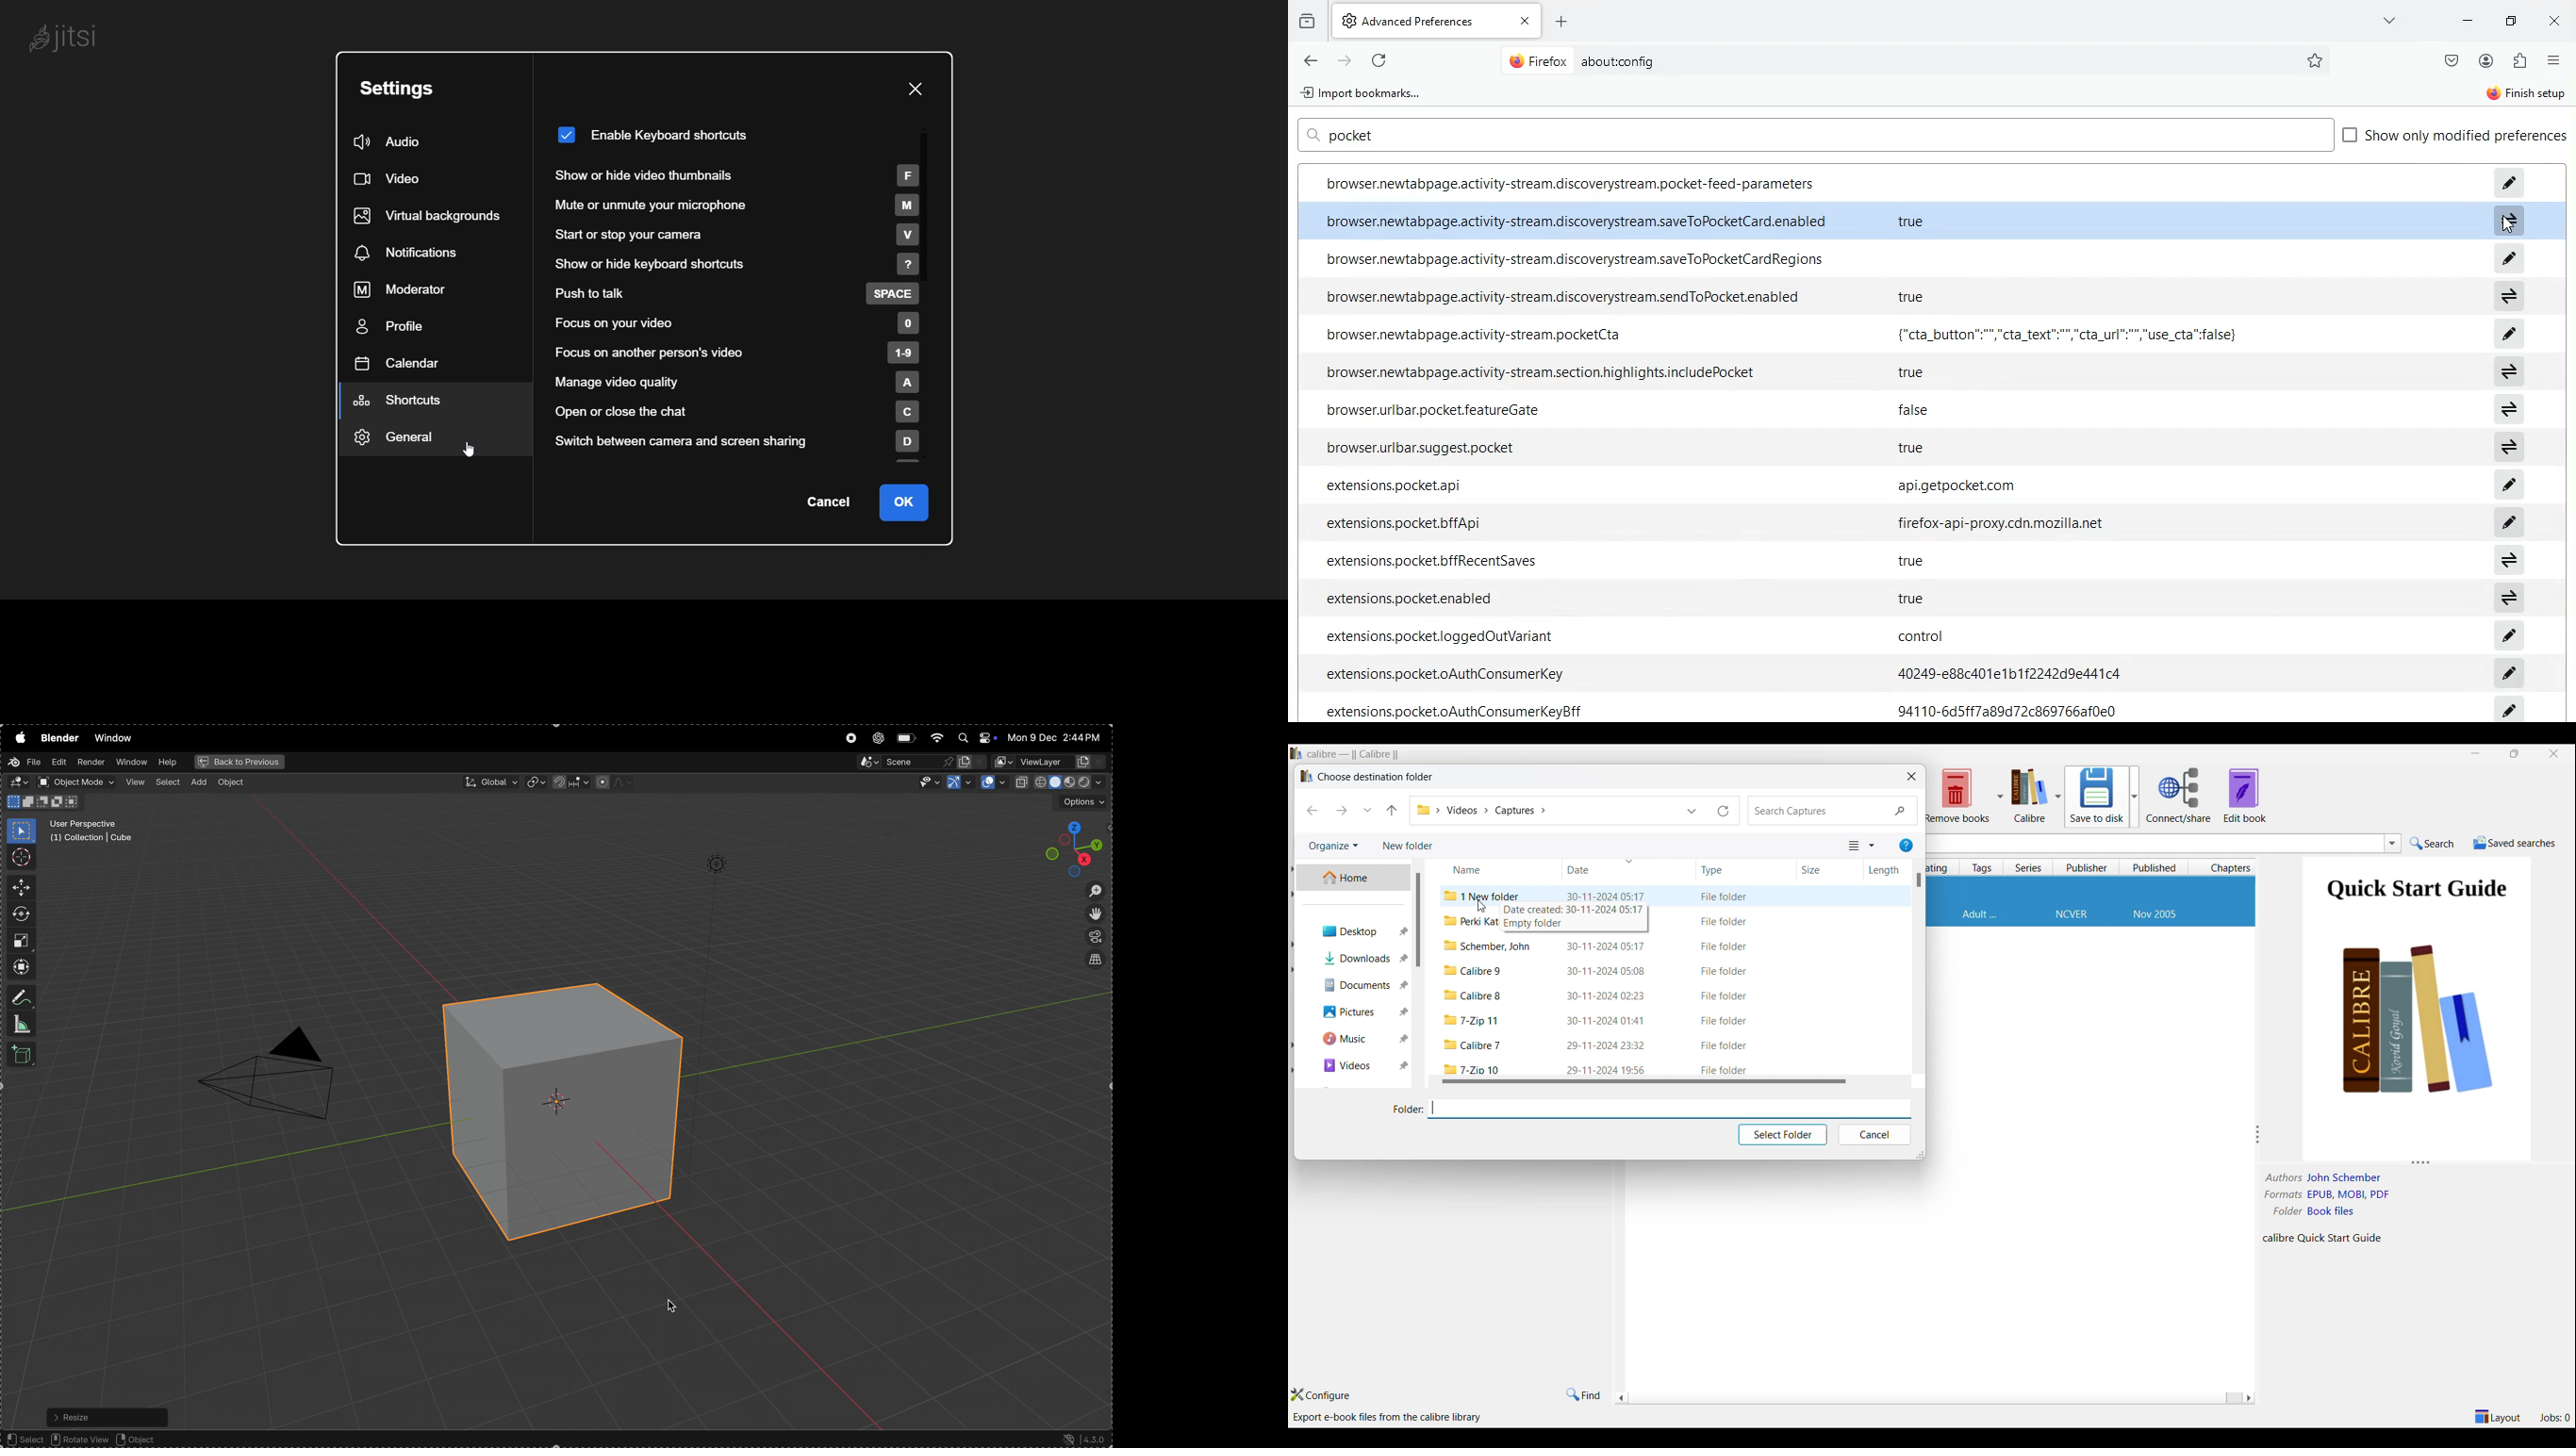 Image resolution: width=2576 pixels, height=1456 pixels. Describe the element at coordinates (2227, 867) in the screenshot. I see `Chapters column` at that location.